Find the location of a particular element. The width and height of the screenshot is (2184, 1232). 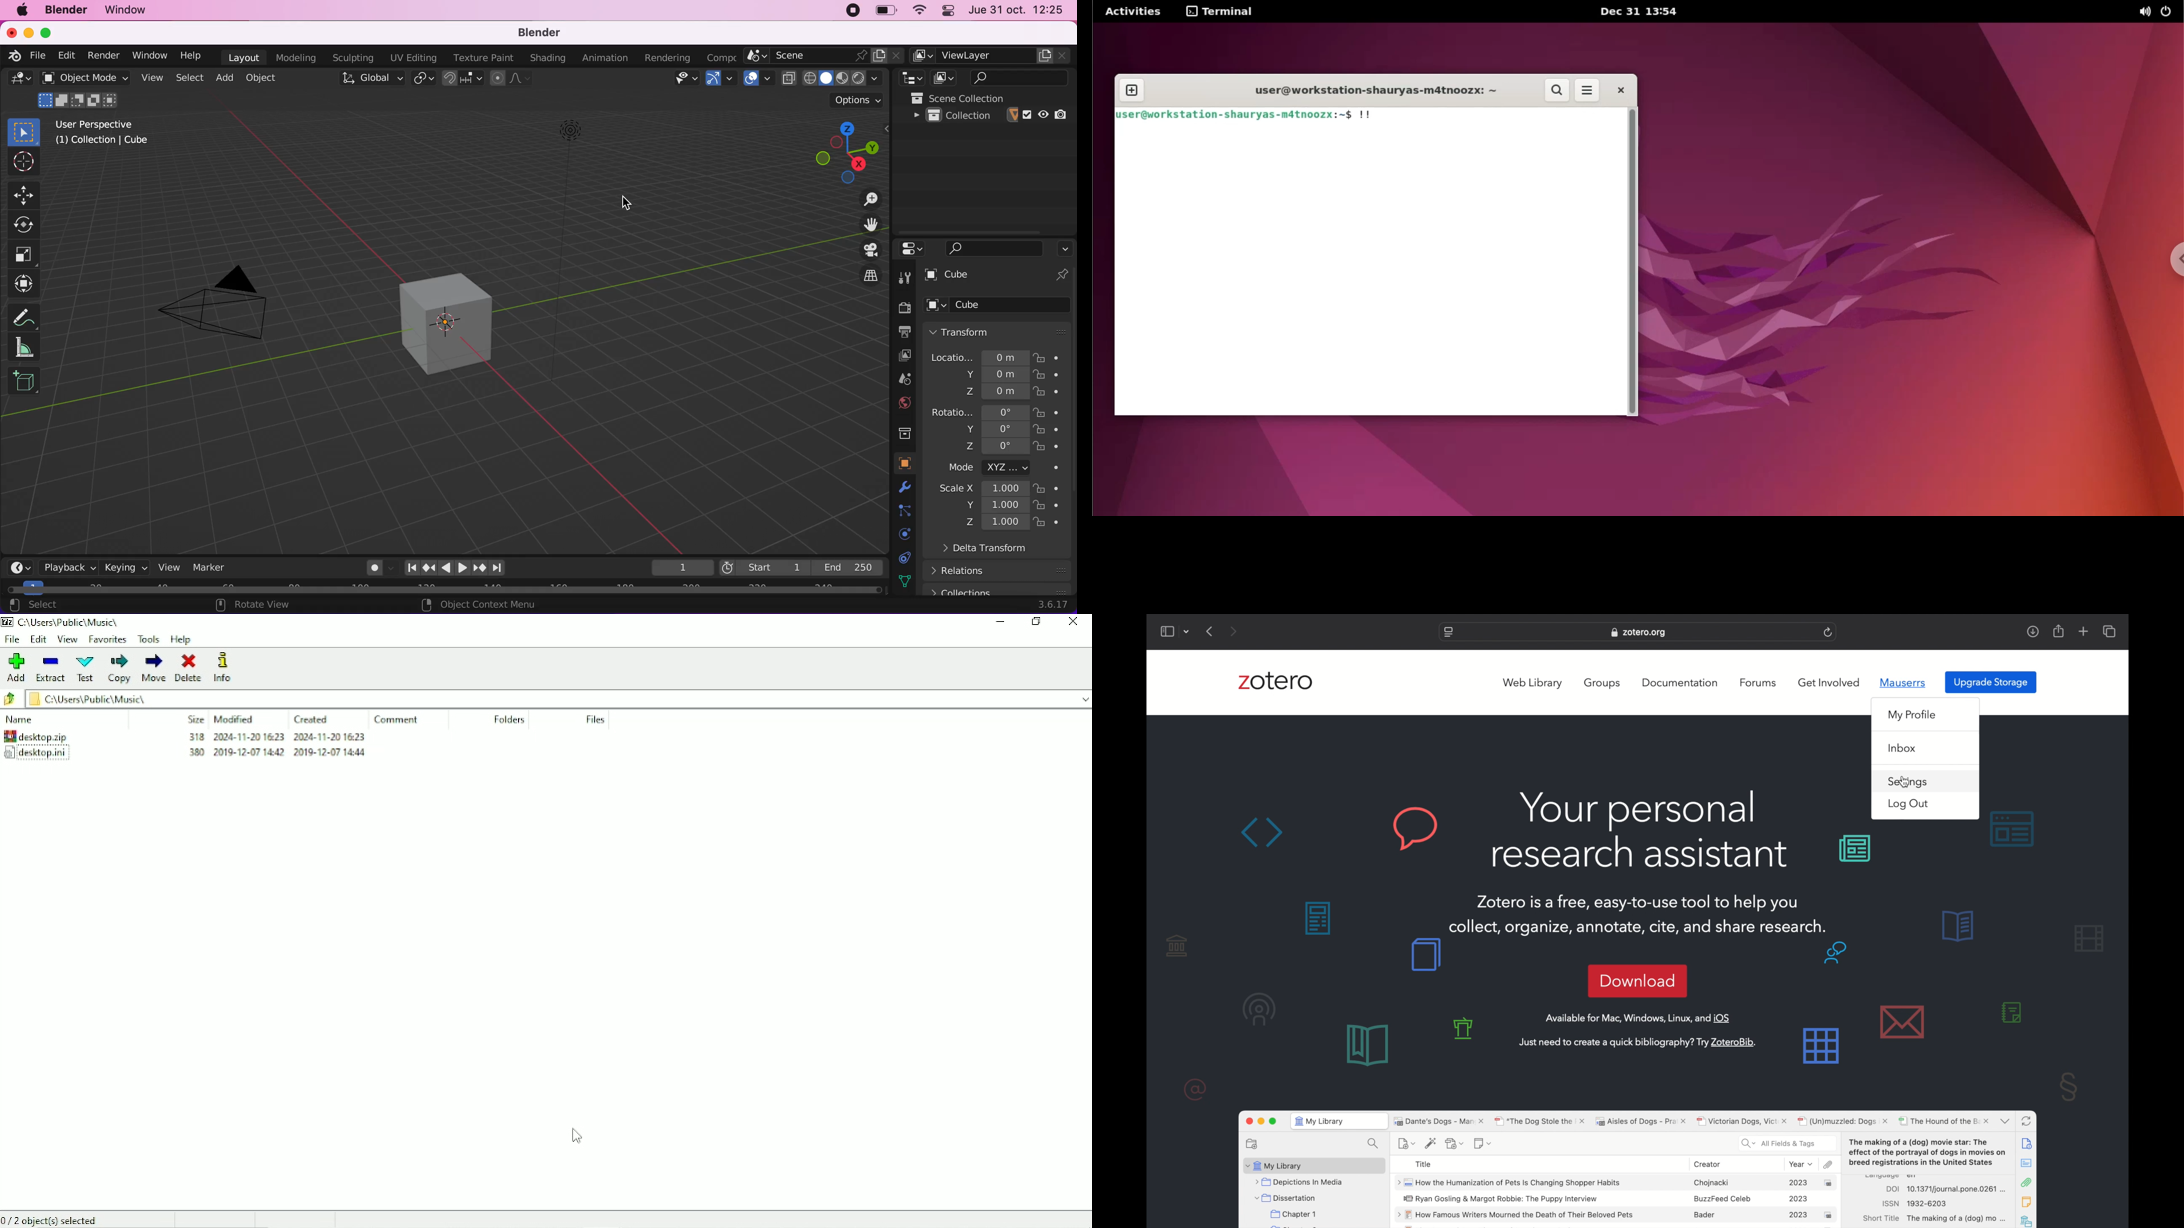

show tab overview is located at coordinates (2110, 631).